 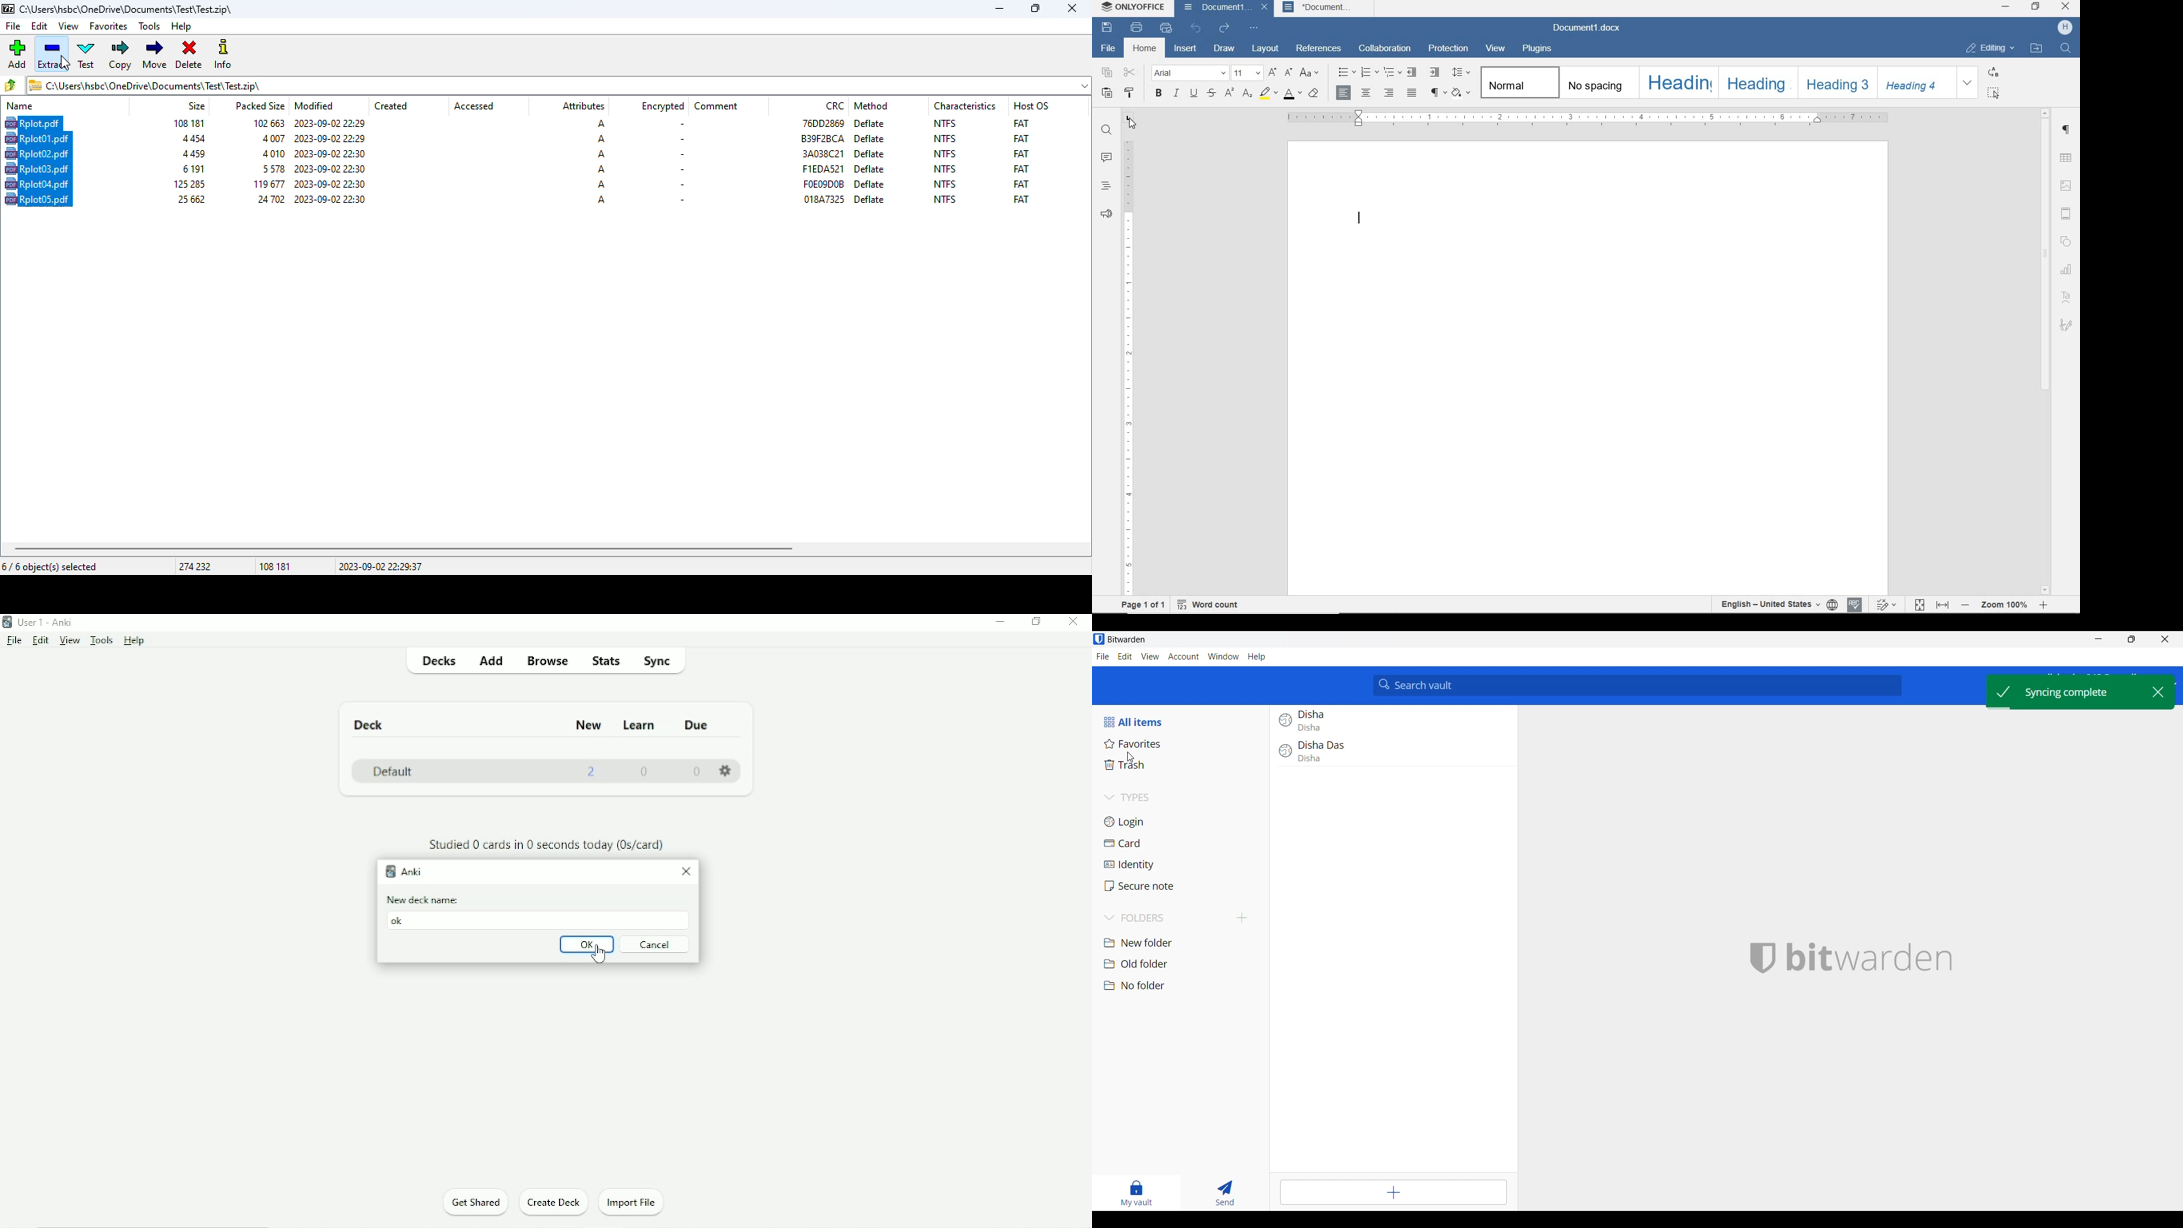 What do you see at coordinates (601, 169) in the screenshot?
I see `A` at bounding box center [601, 169].